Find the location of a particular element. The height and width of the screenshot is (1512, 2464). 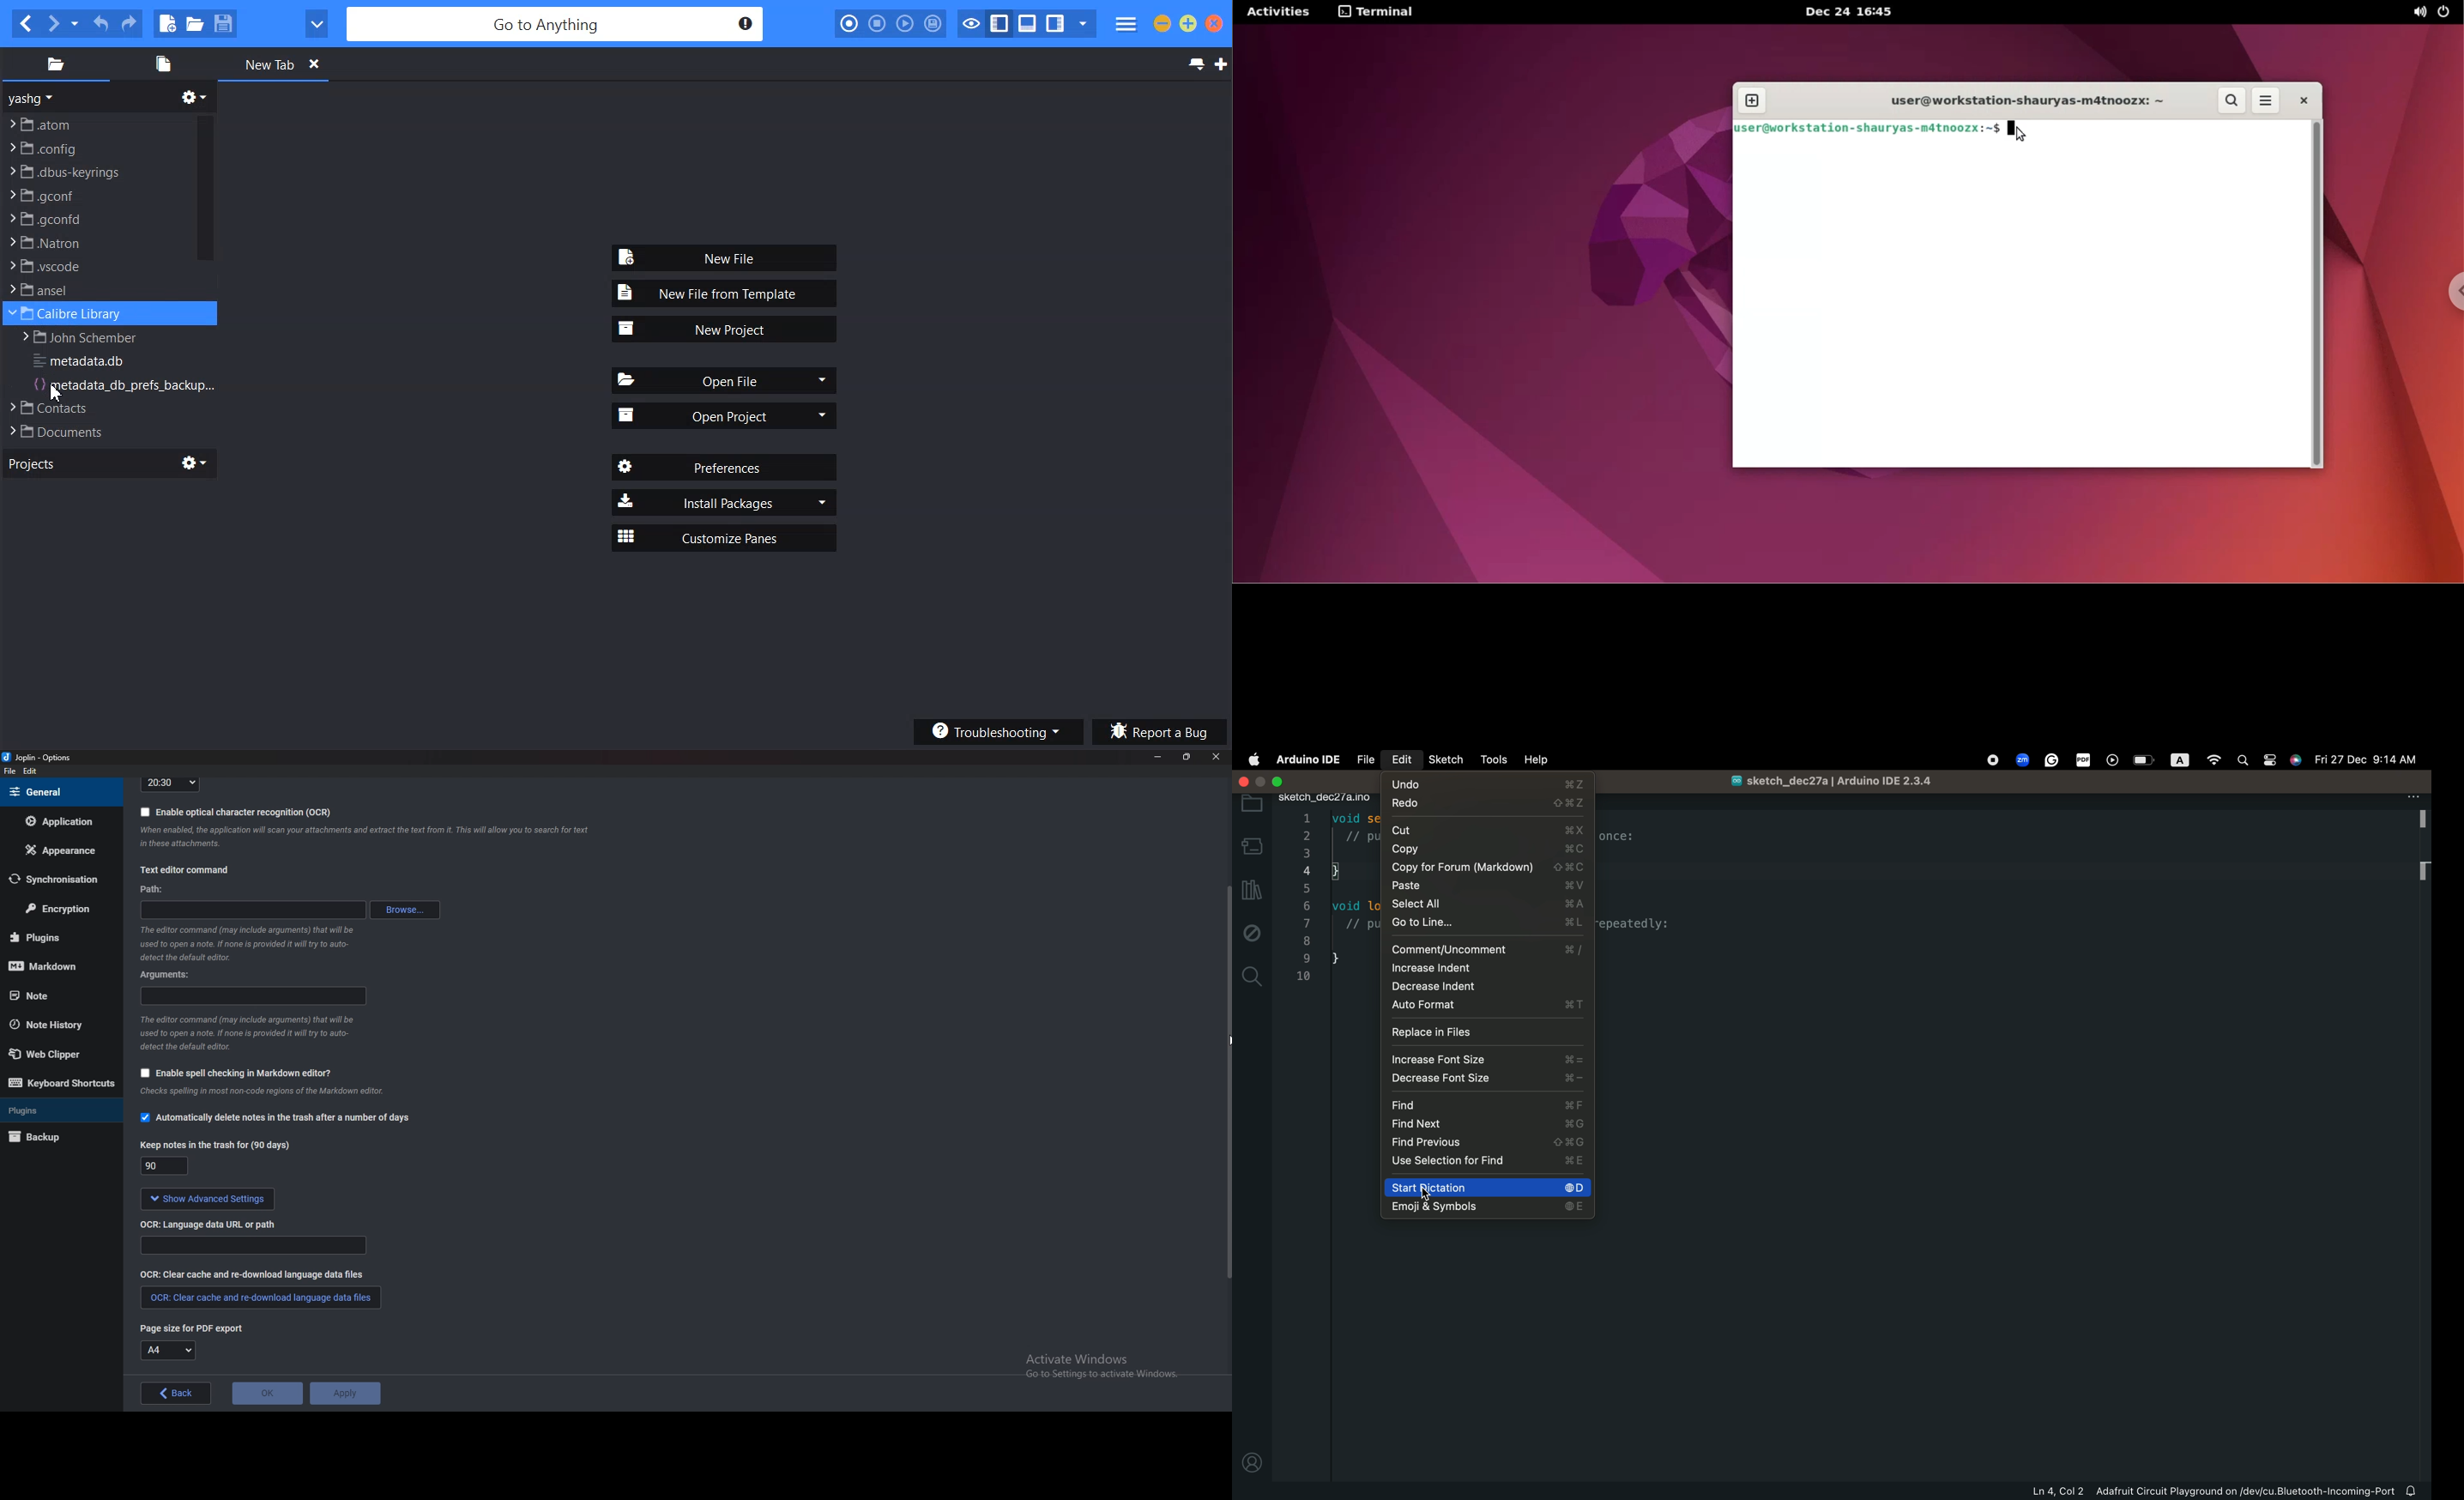

Close is located at coordinates (1214, 23).